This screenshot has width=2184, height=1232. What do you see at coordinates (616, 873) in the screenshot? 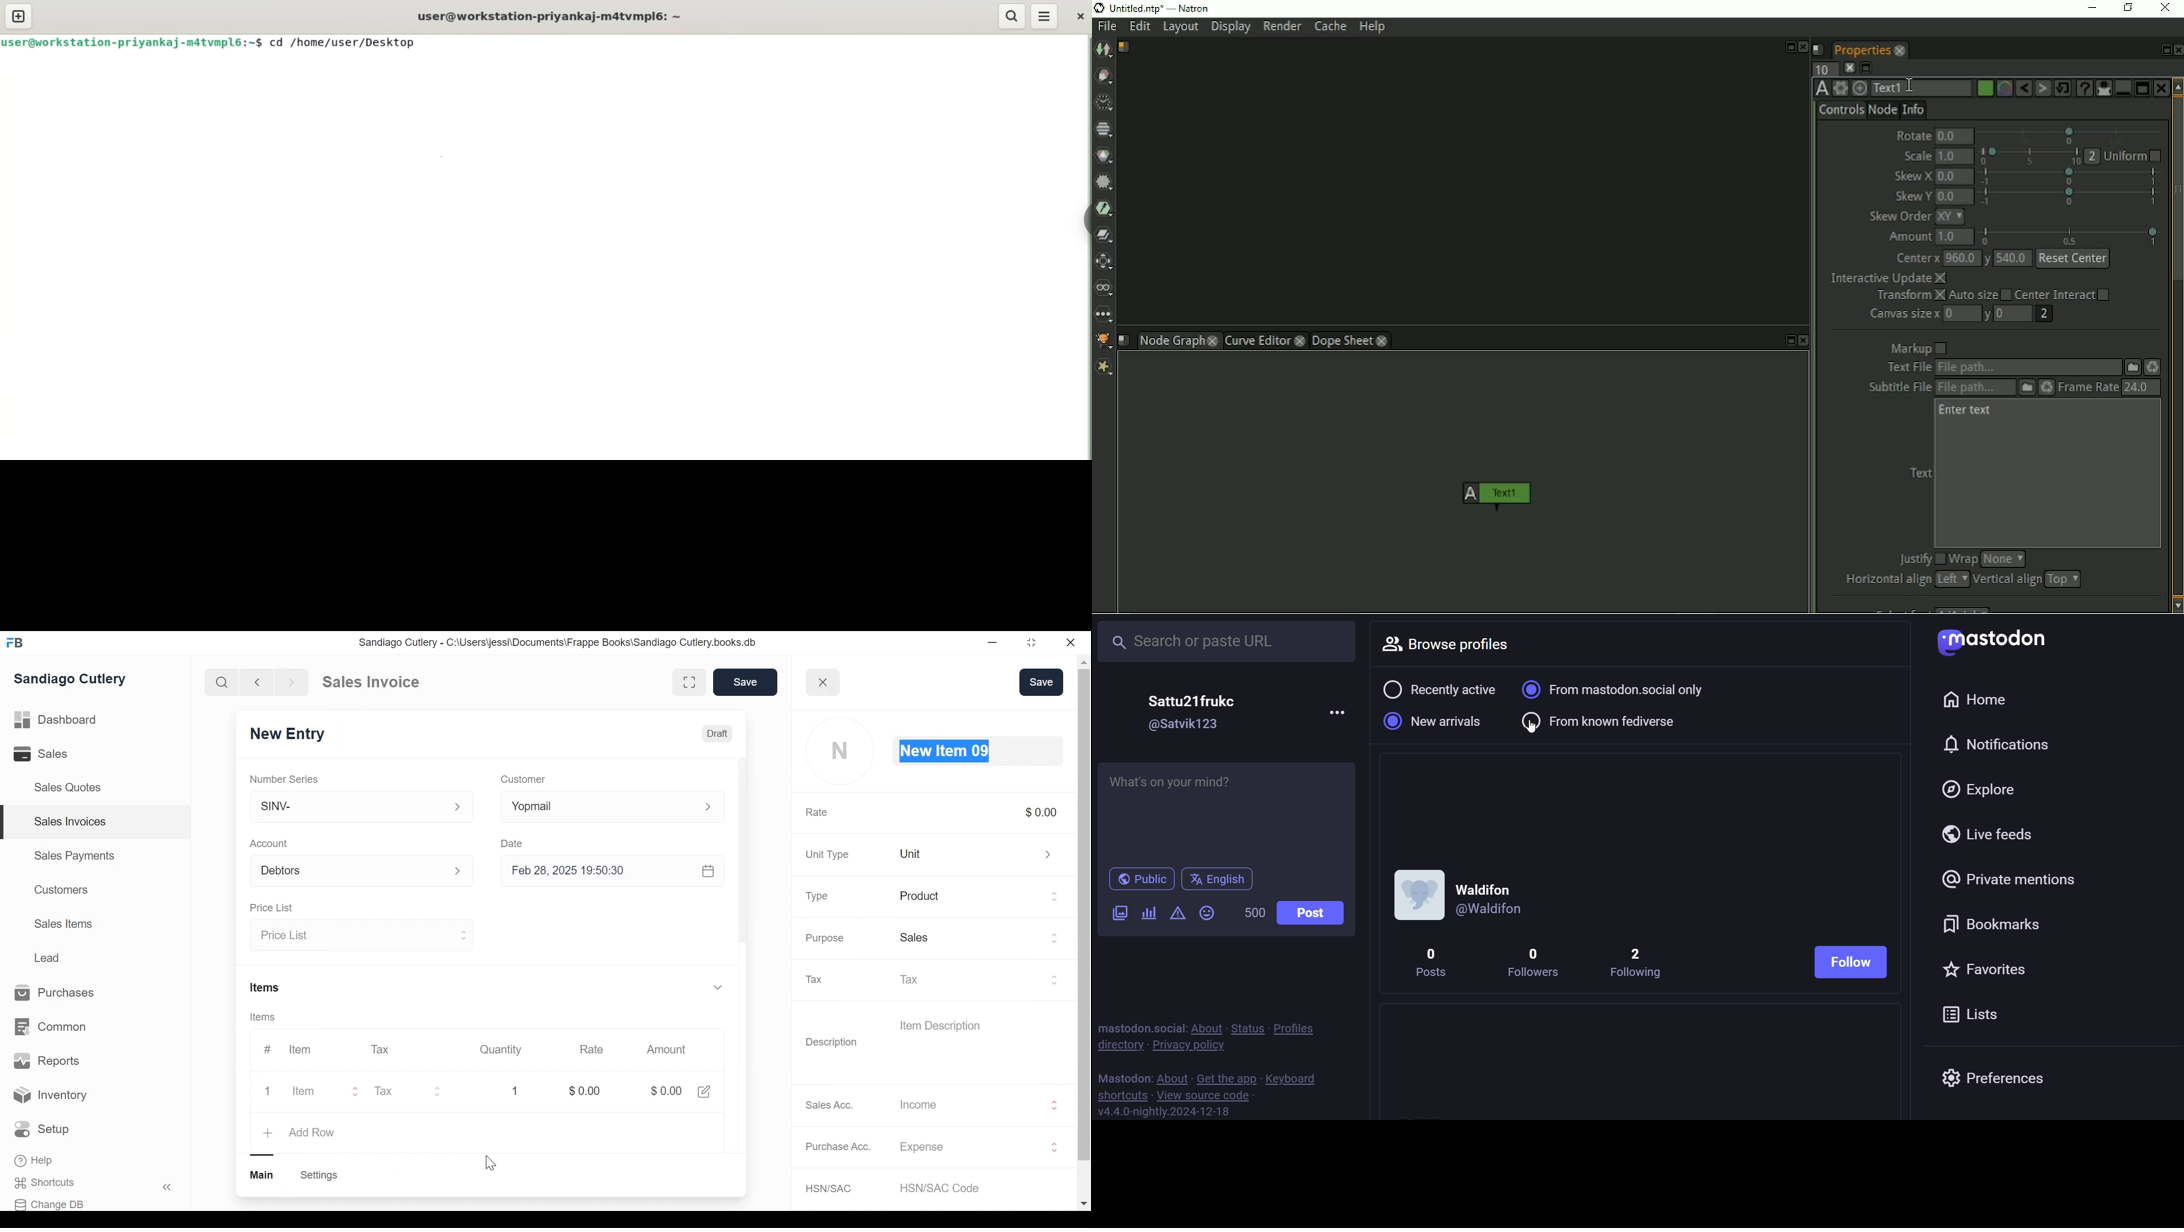
I see `Feb 28, 2025 19:50:30 &` at bounding box center [616, 873].